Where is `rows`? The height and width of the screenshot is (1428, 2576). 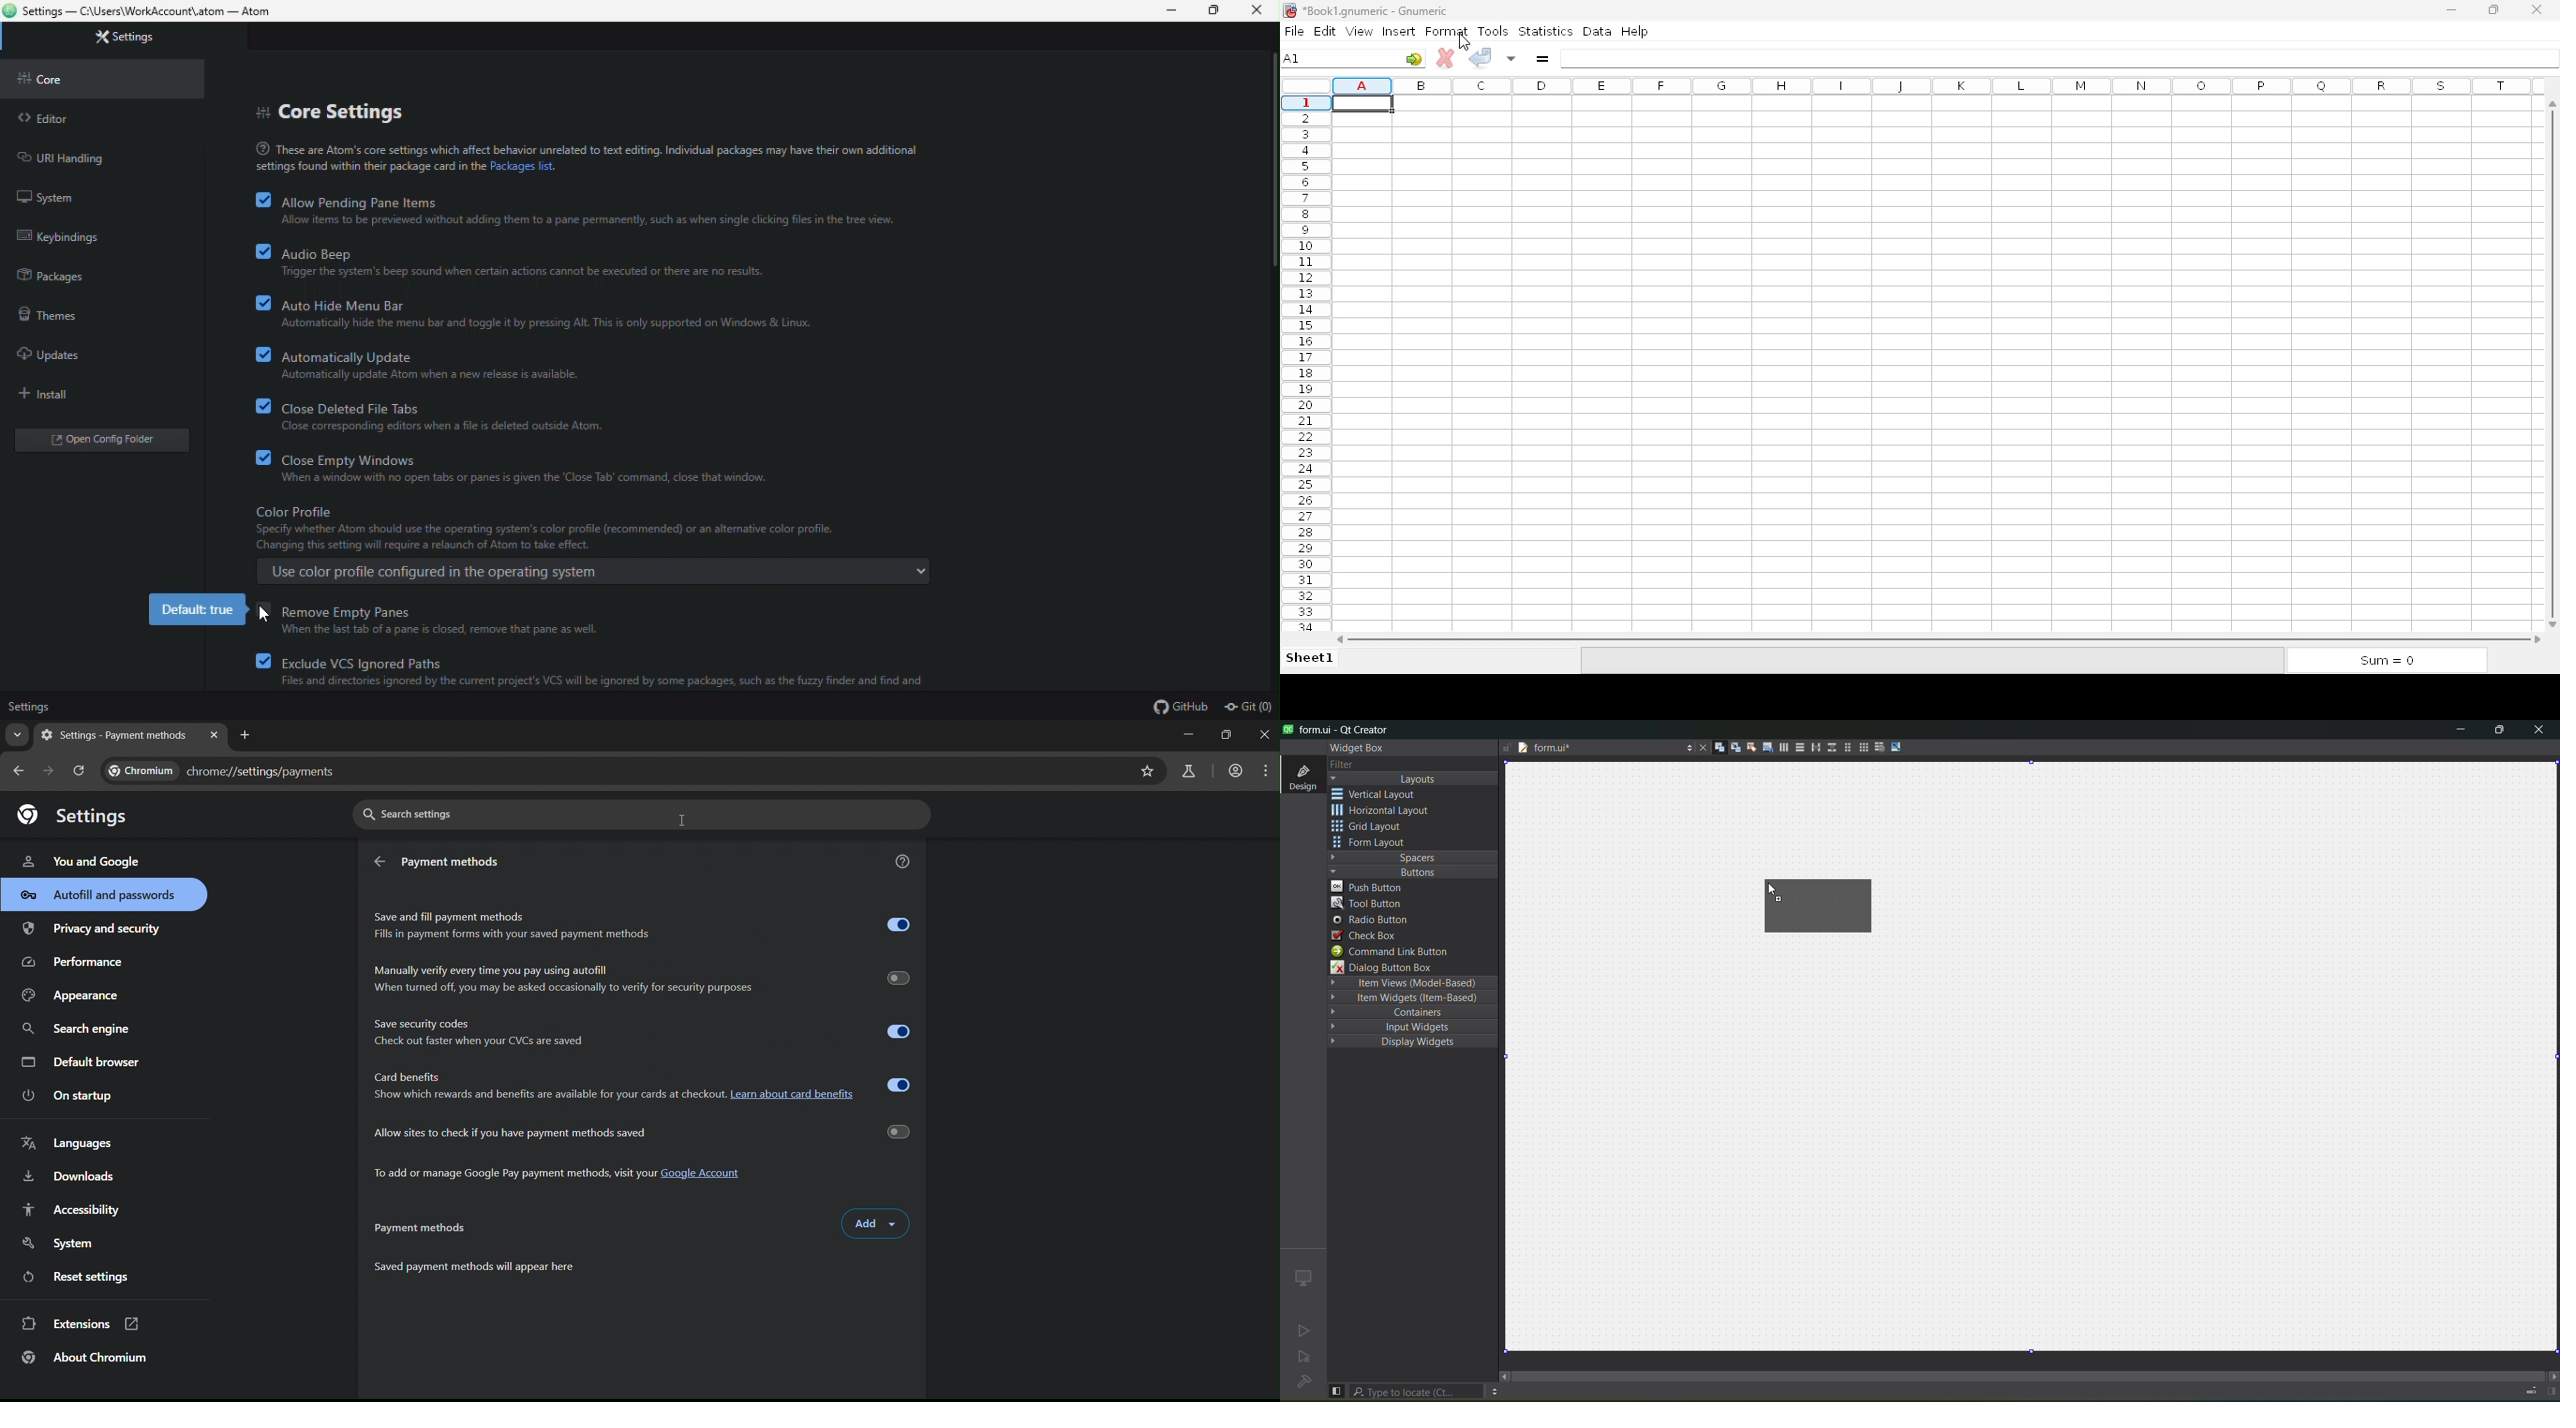 rows is located at coordinates (1305, 363).